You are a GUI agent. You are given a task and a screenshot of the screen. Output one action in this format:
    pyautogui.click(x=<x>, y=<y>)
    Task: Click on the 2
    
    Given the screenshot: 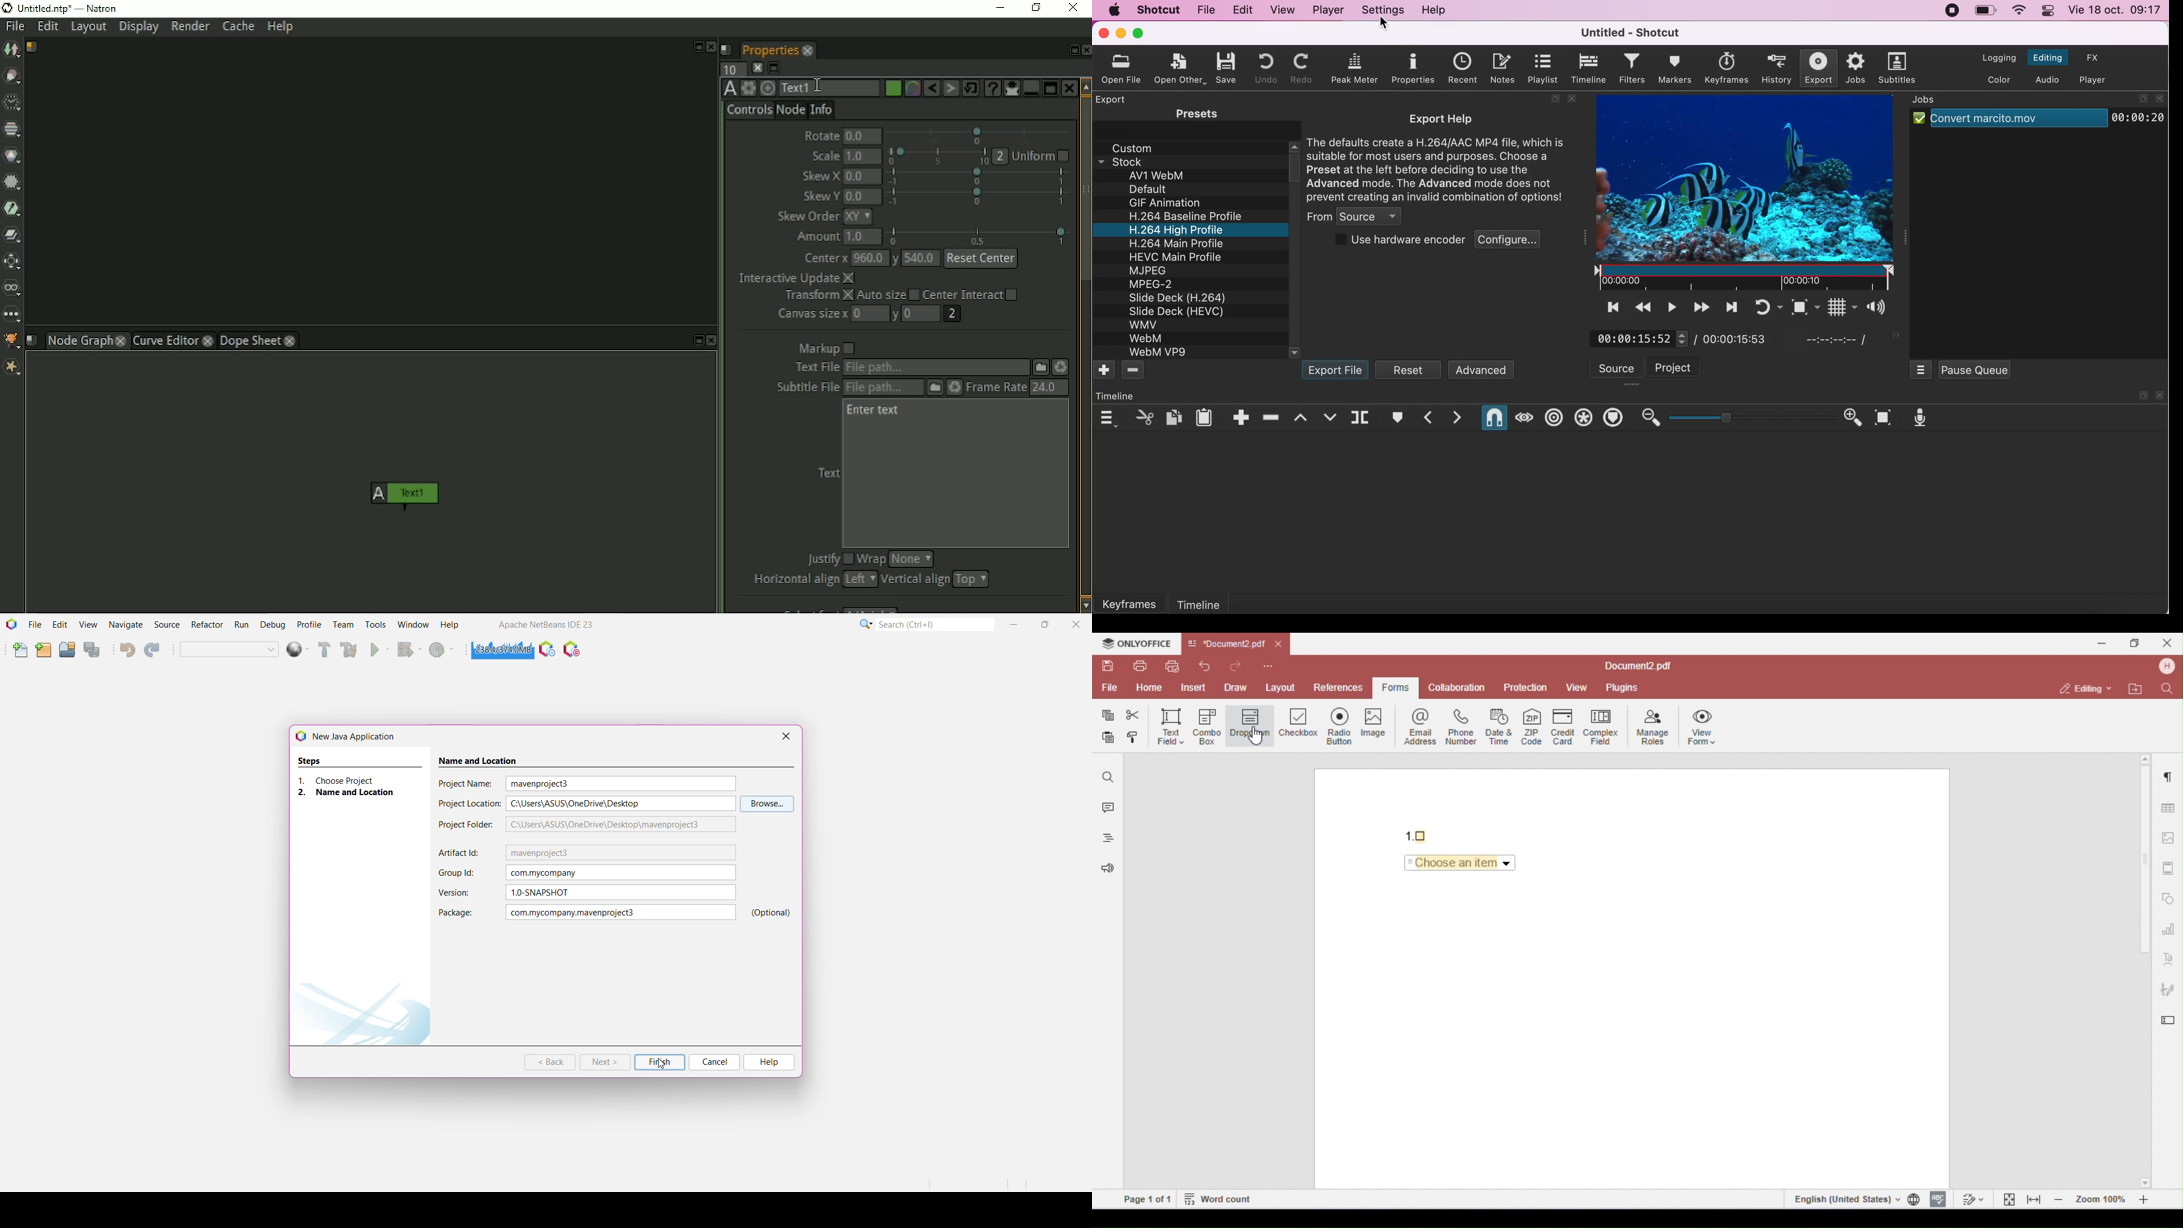 What is the action you would take?
    pyautogui.click(x=951, y=314)
    